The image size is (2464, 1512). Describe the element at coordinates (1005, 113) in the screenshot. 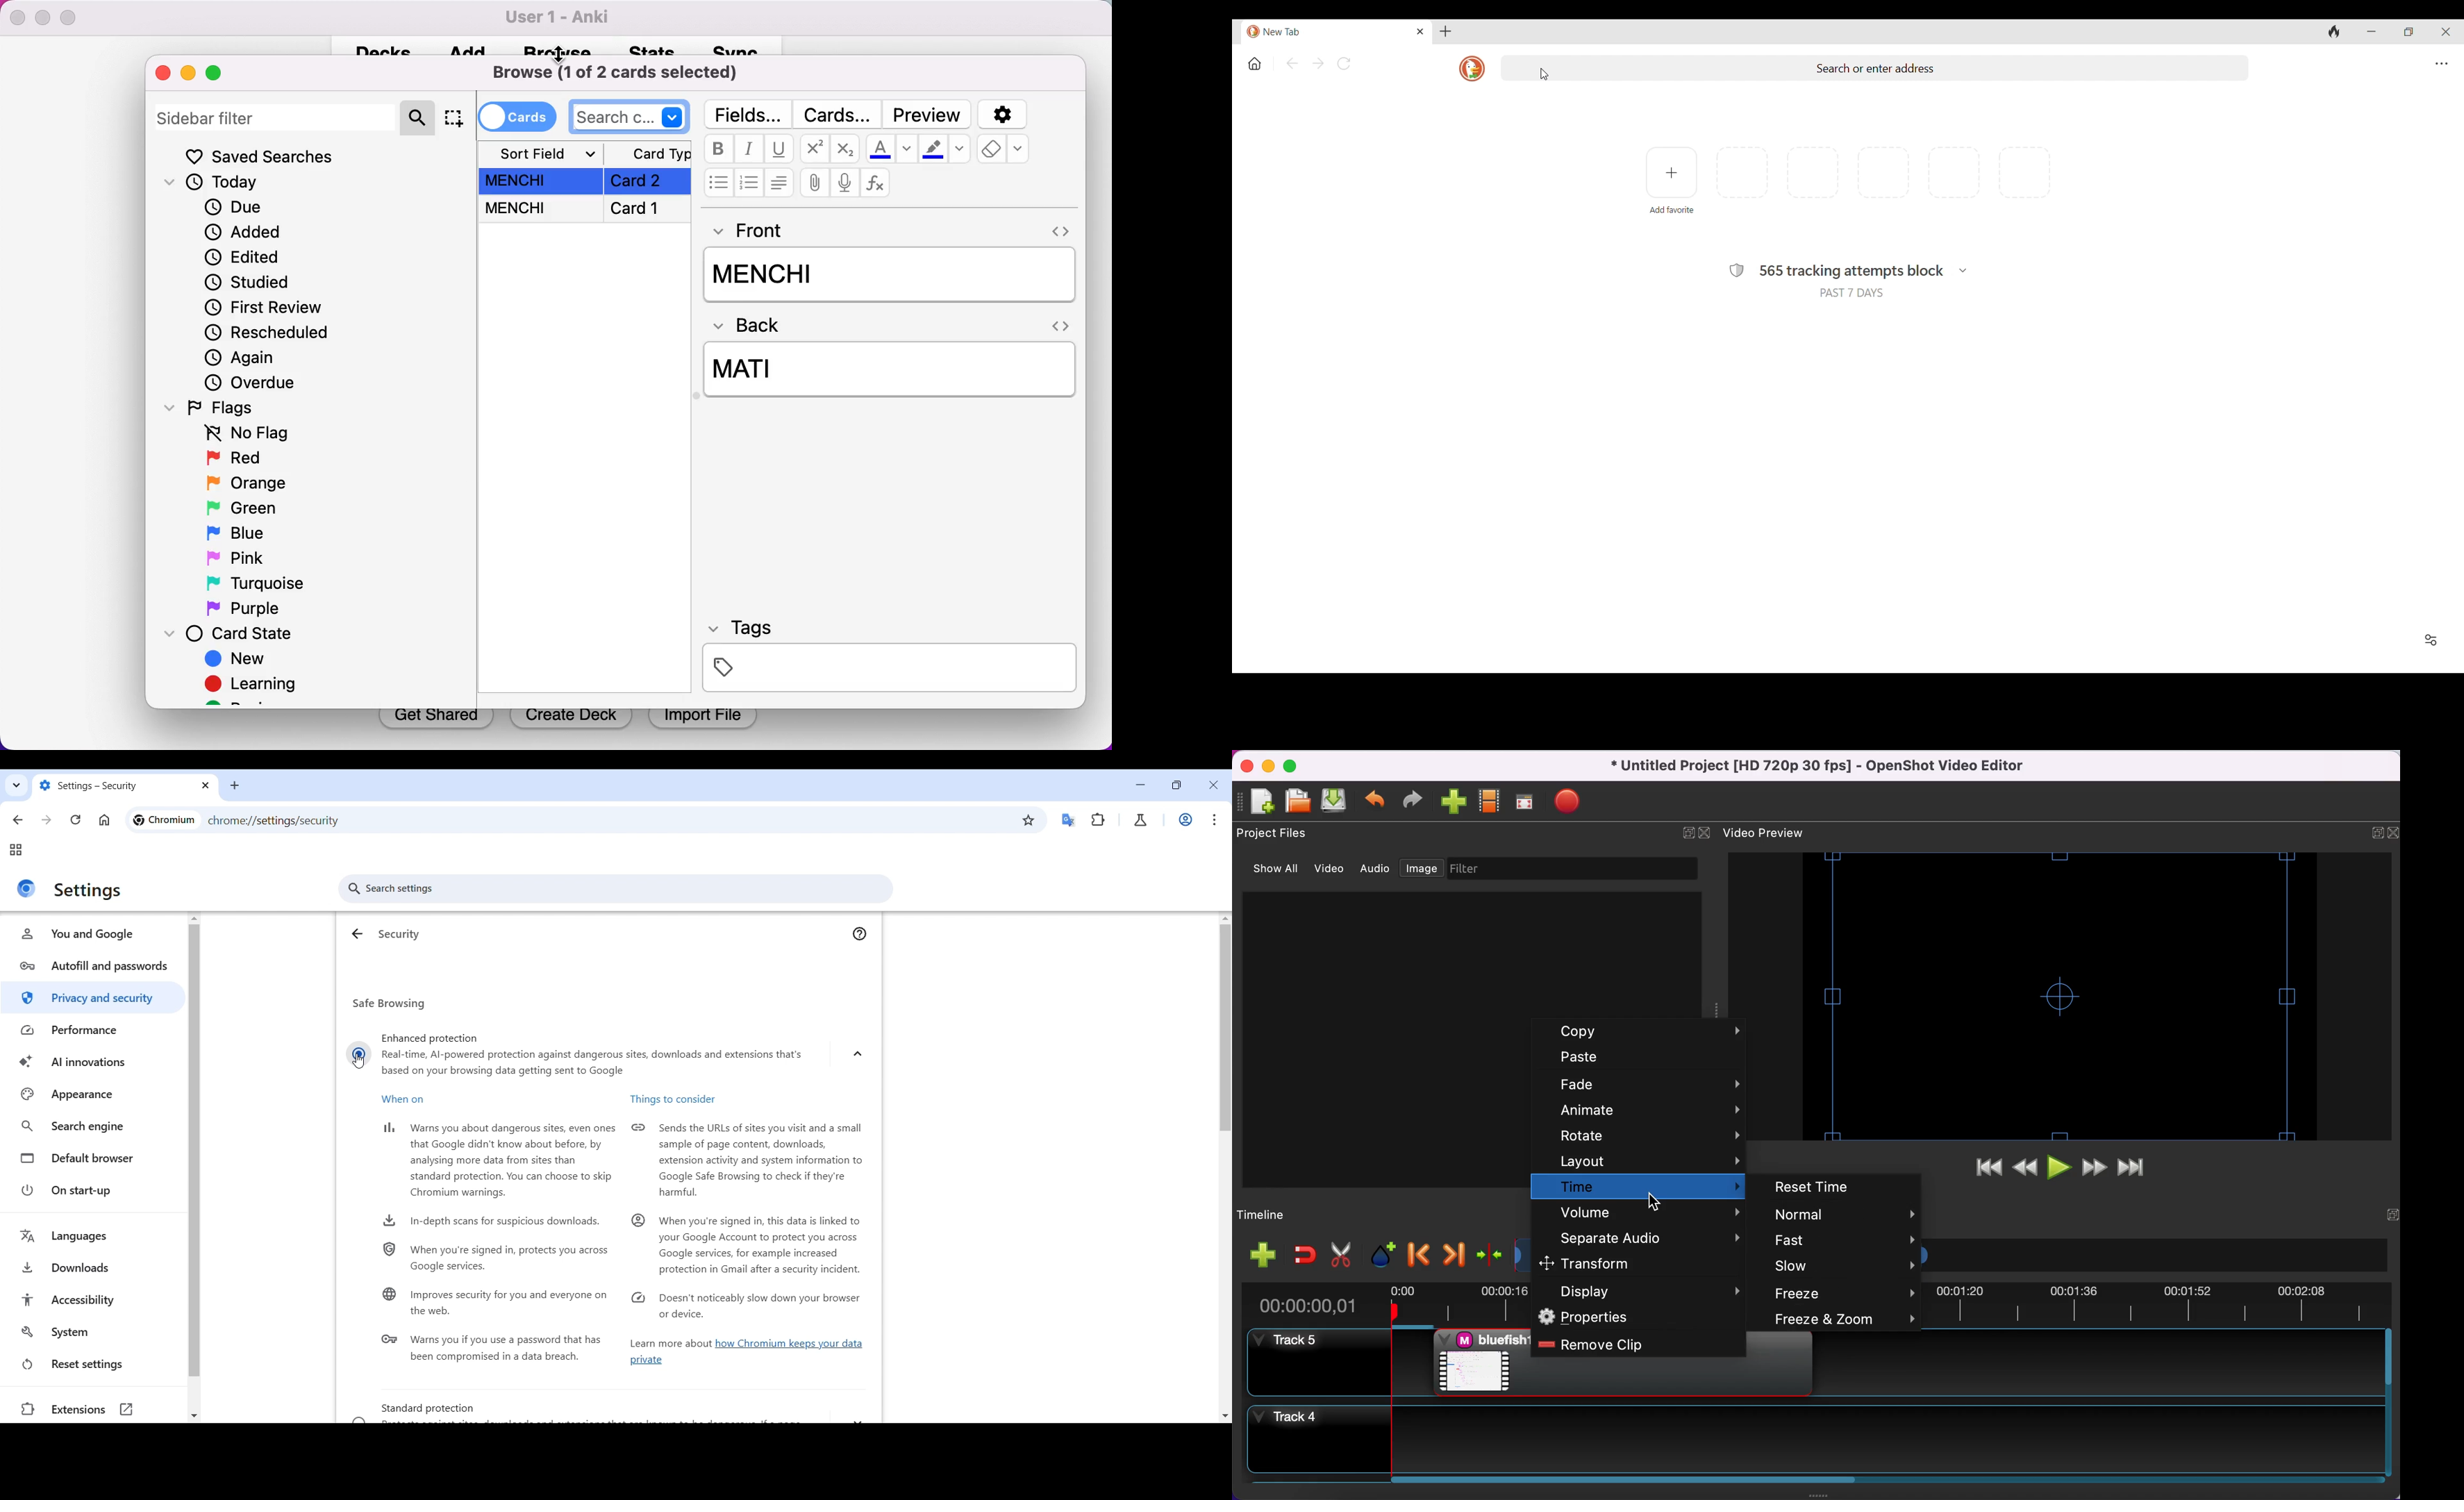

I see `options` at that location.